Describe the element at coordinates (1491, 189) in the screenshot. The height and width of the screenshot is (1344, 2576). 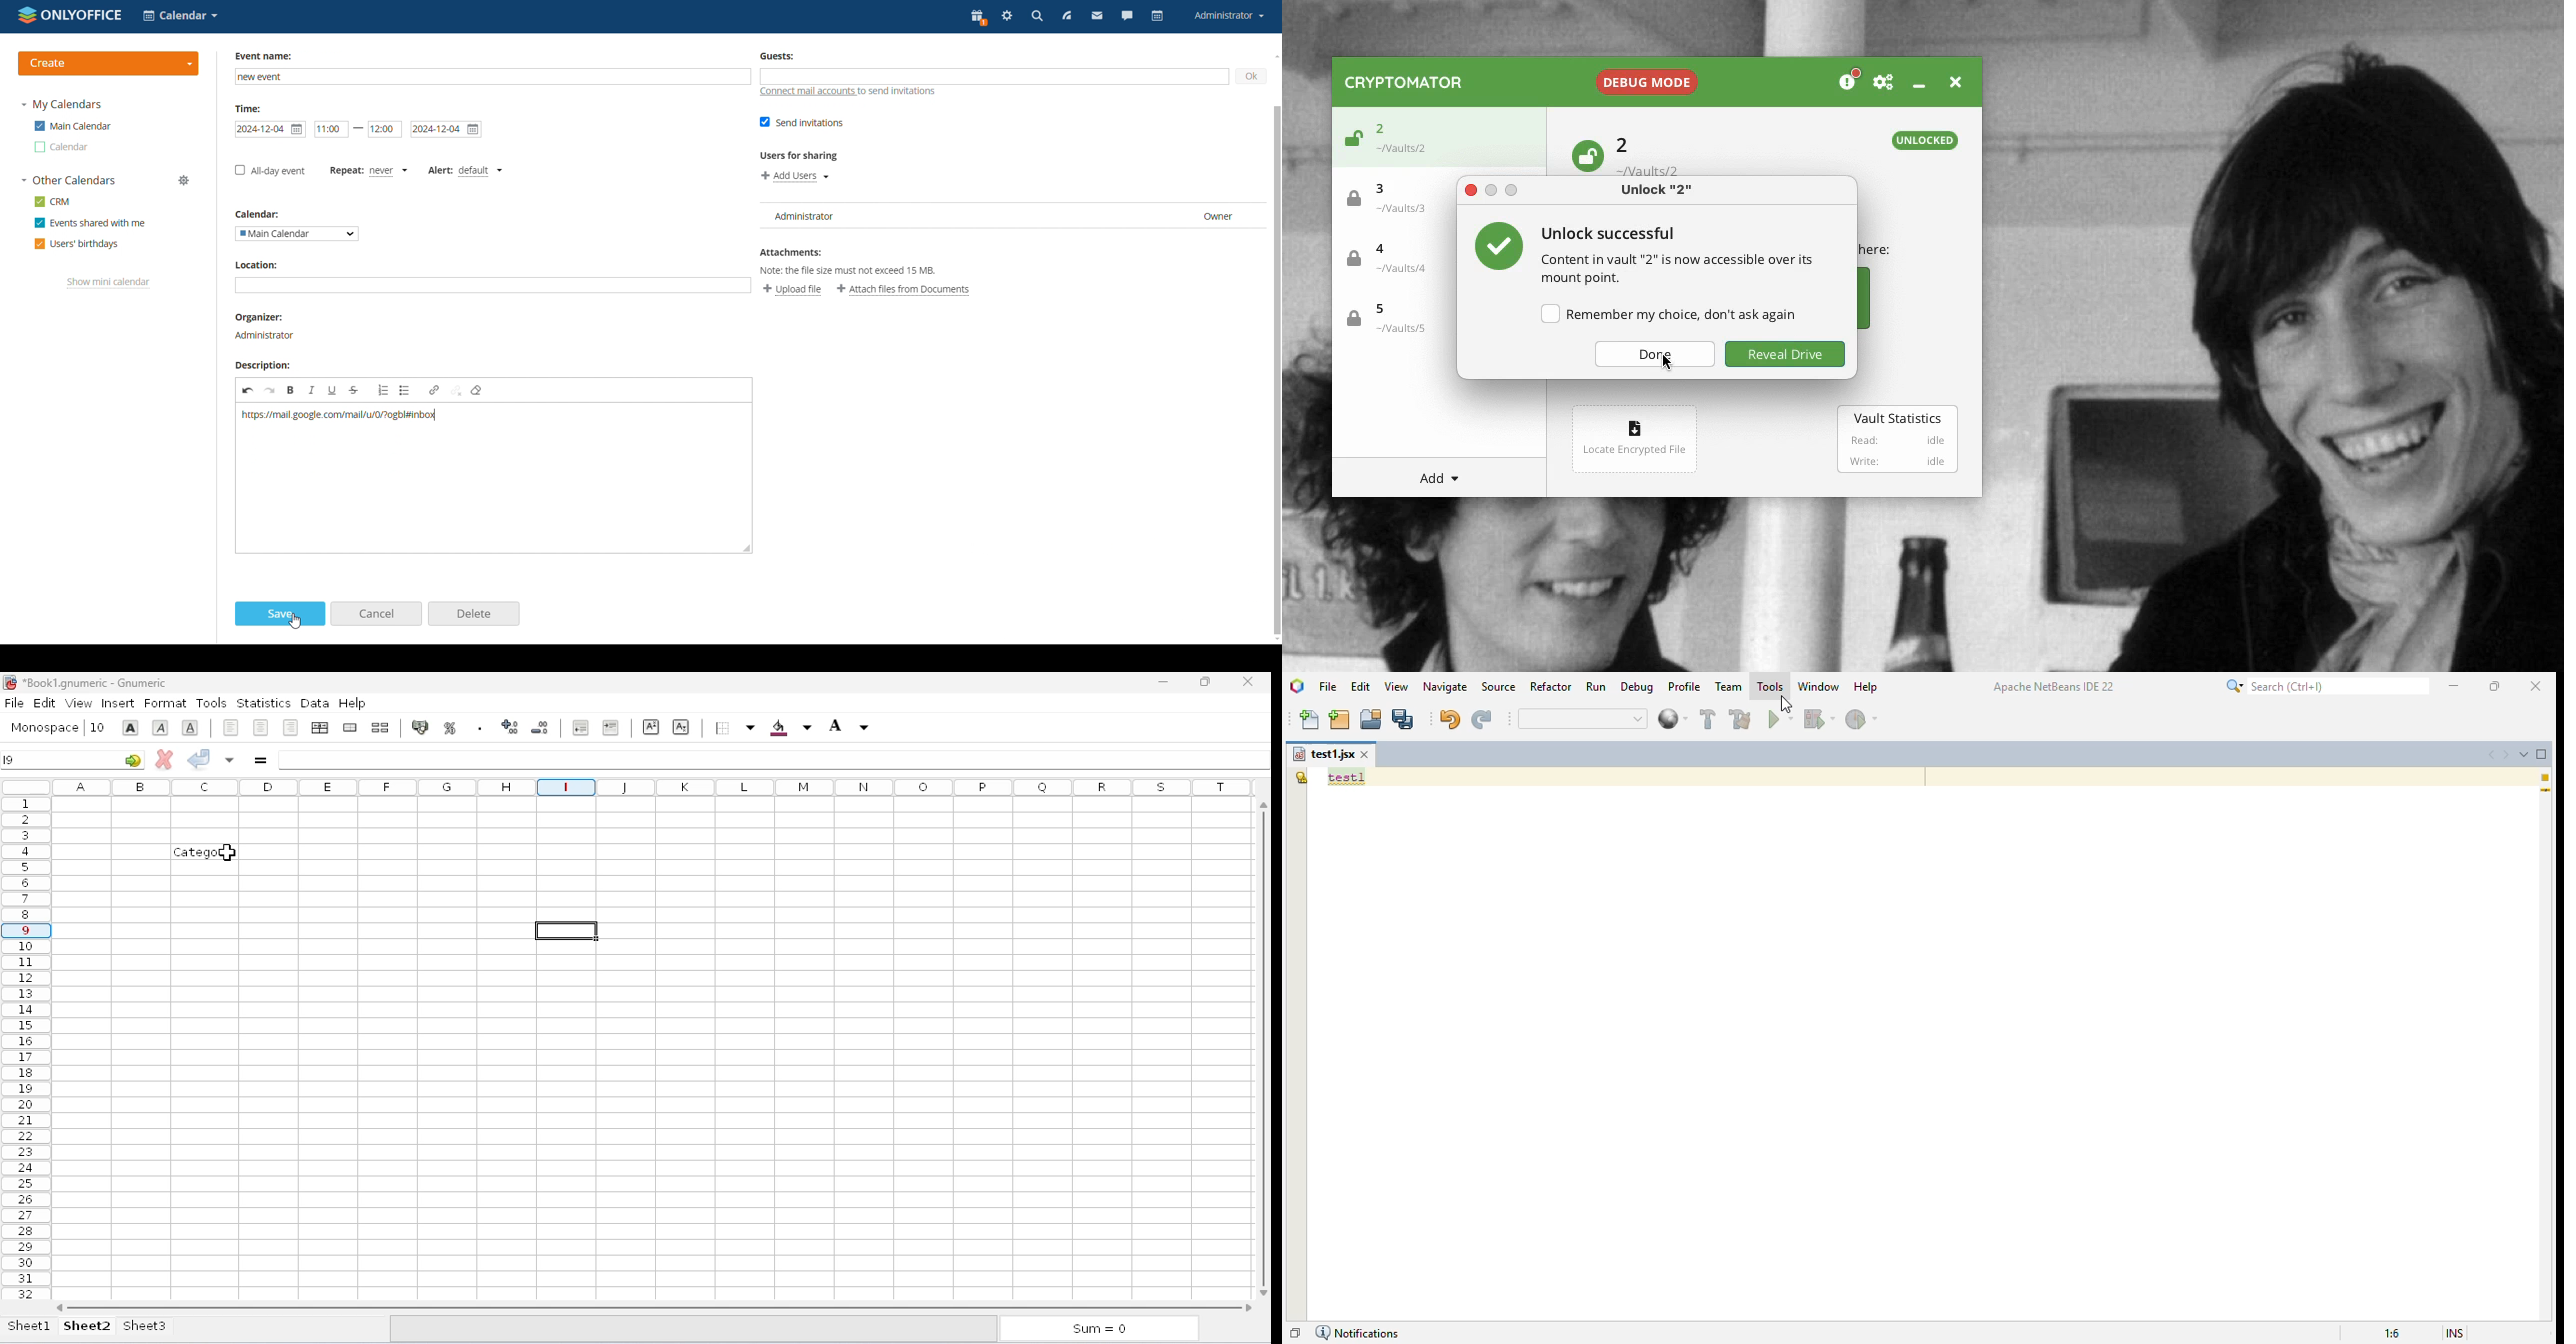
I see `minimize` at that location.